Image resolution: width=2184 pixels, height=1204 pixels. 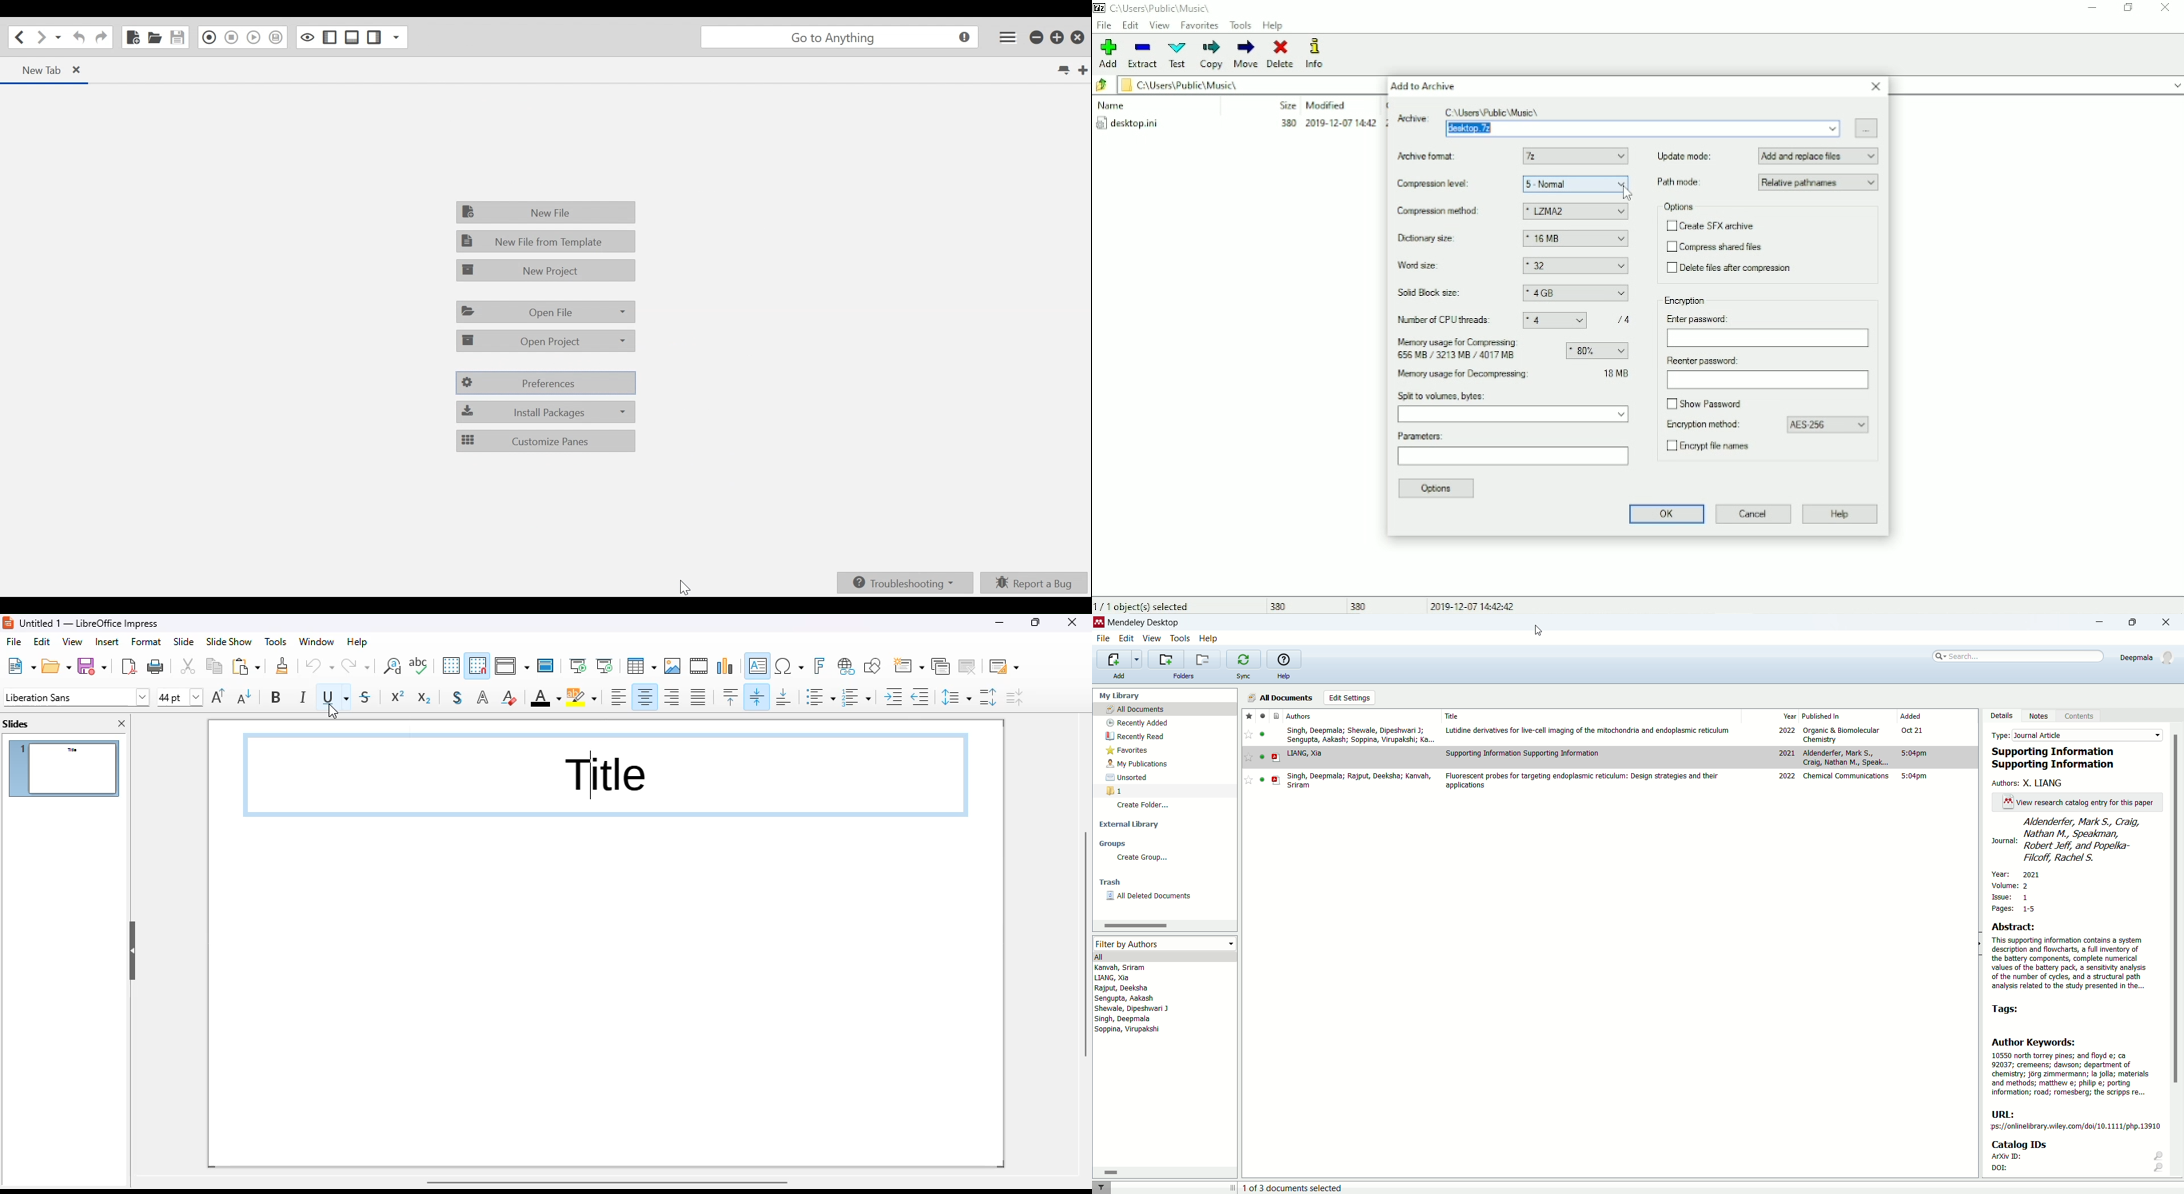 What do you see at coordinates (1276, 715) in the screenshot?
I see `document type` at bounding box center [1276, 715].